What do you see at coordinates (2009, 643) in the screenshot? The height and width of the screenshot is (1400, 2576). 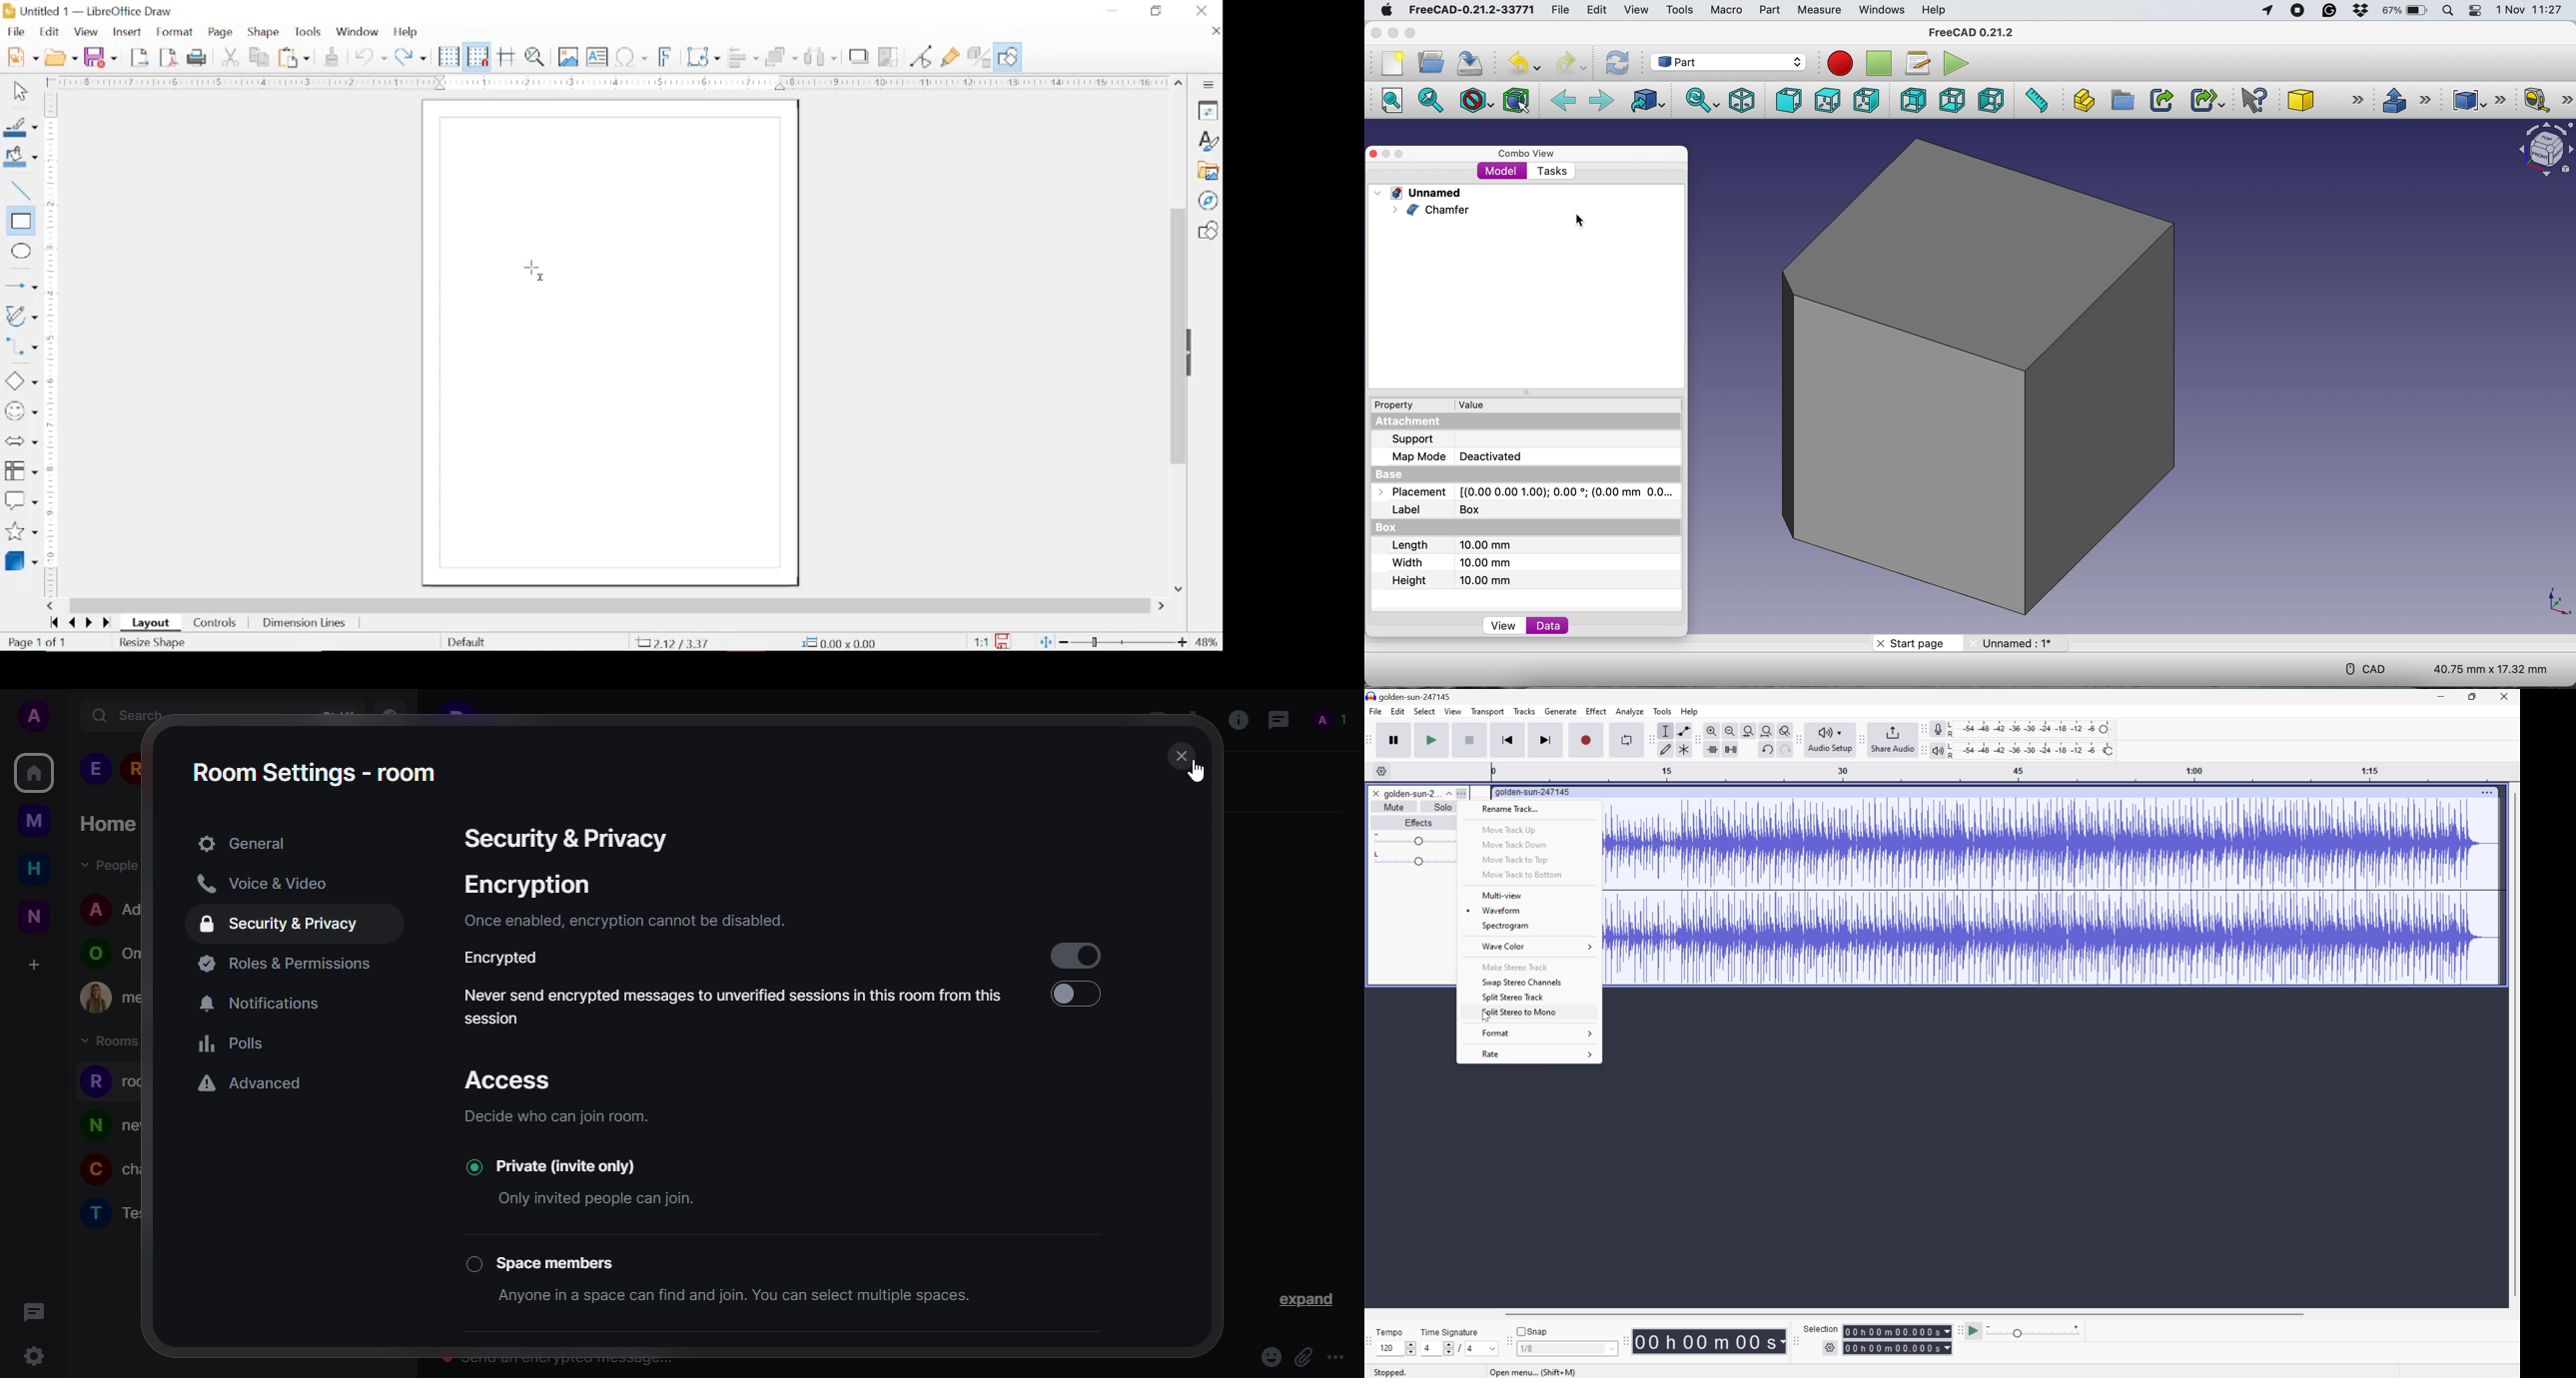 I see `unnamed` at bounding box center [2009, 643].